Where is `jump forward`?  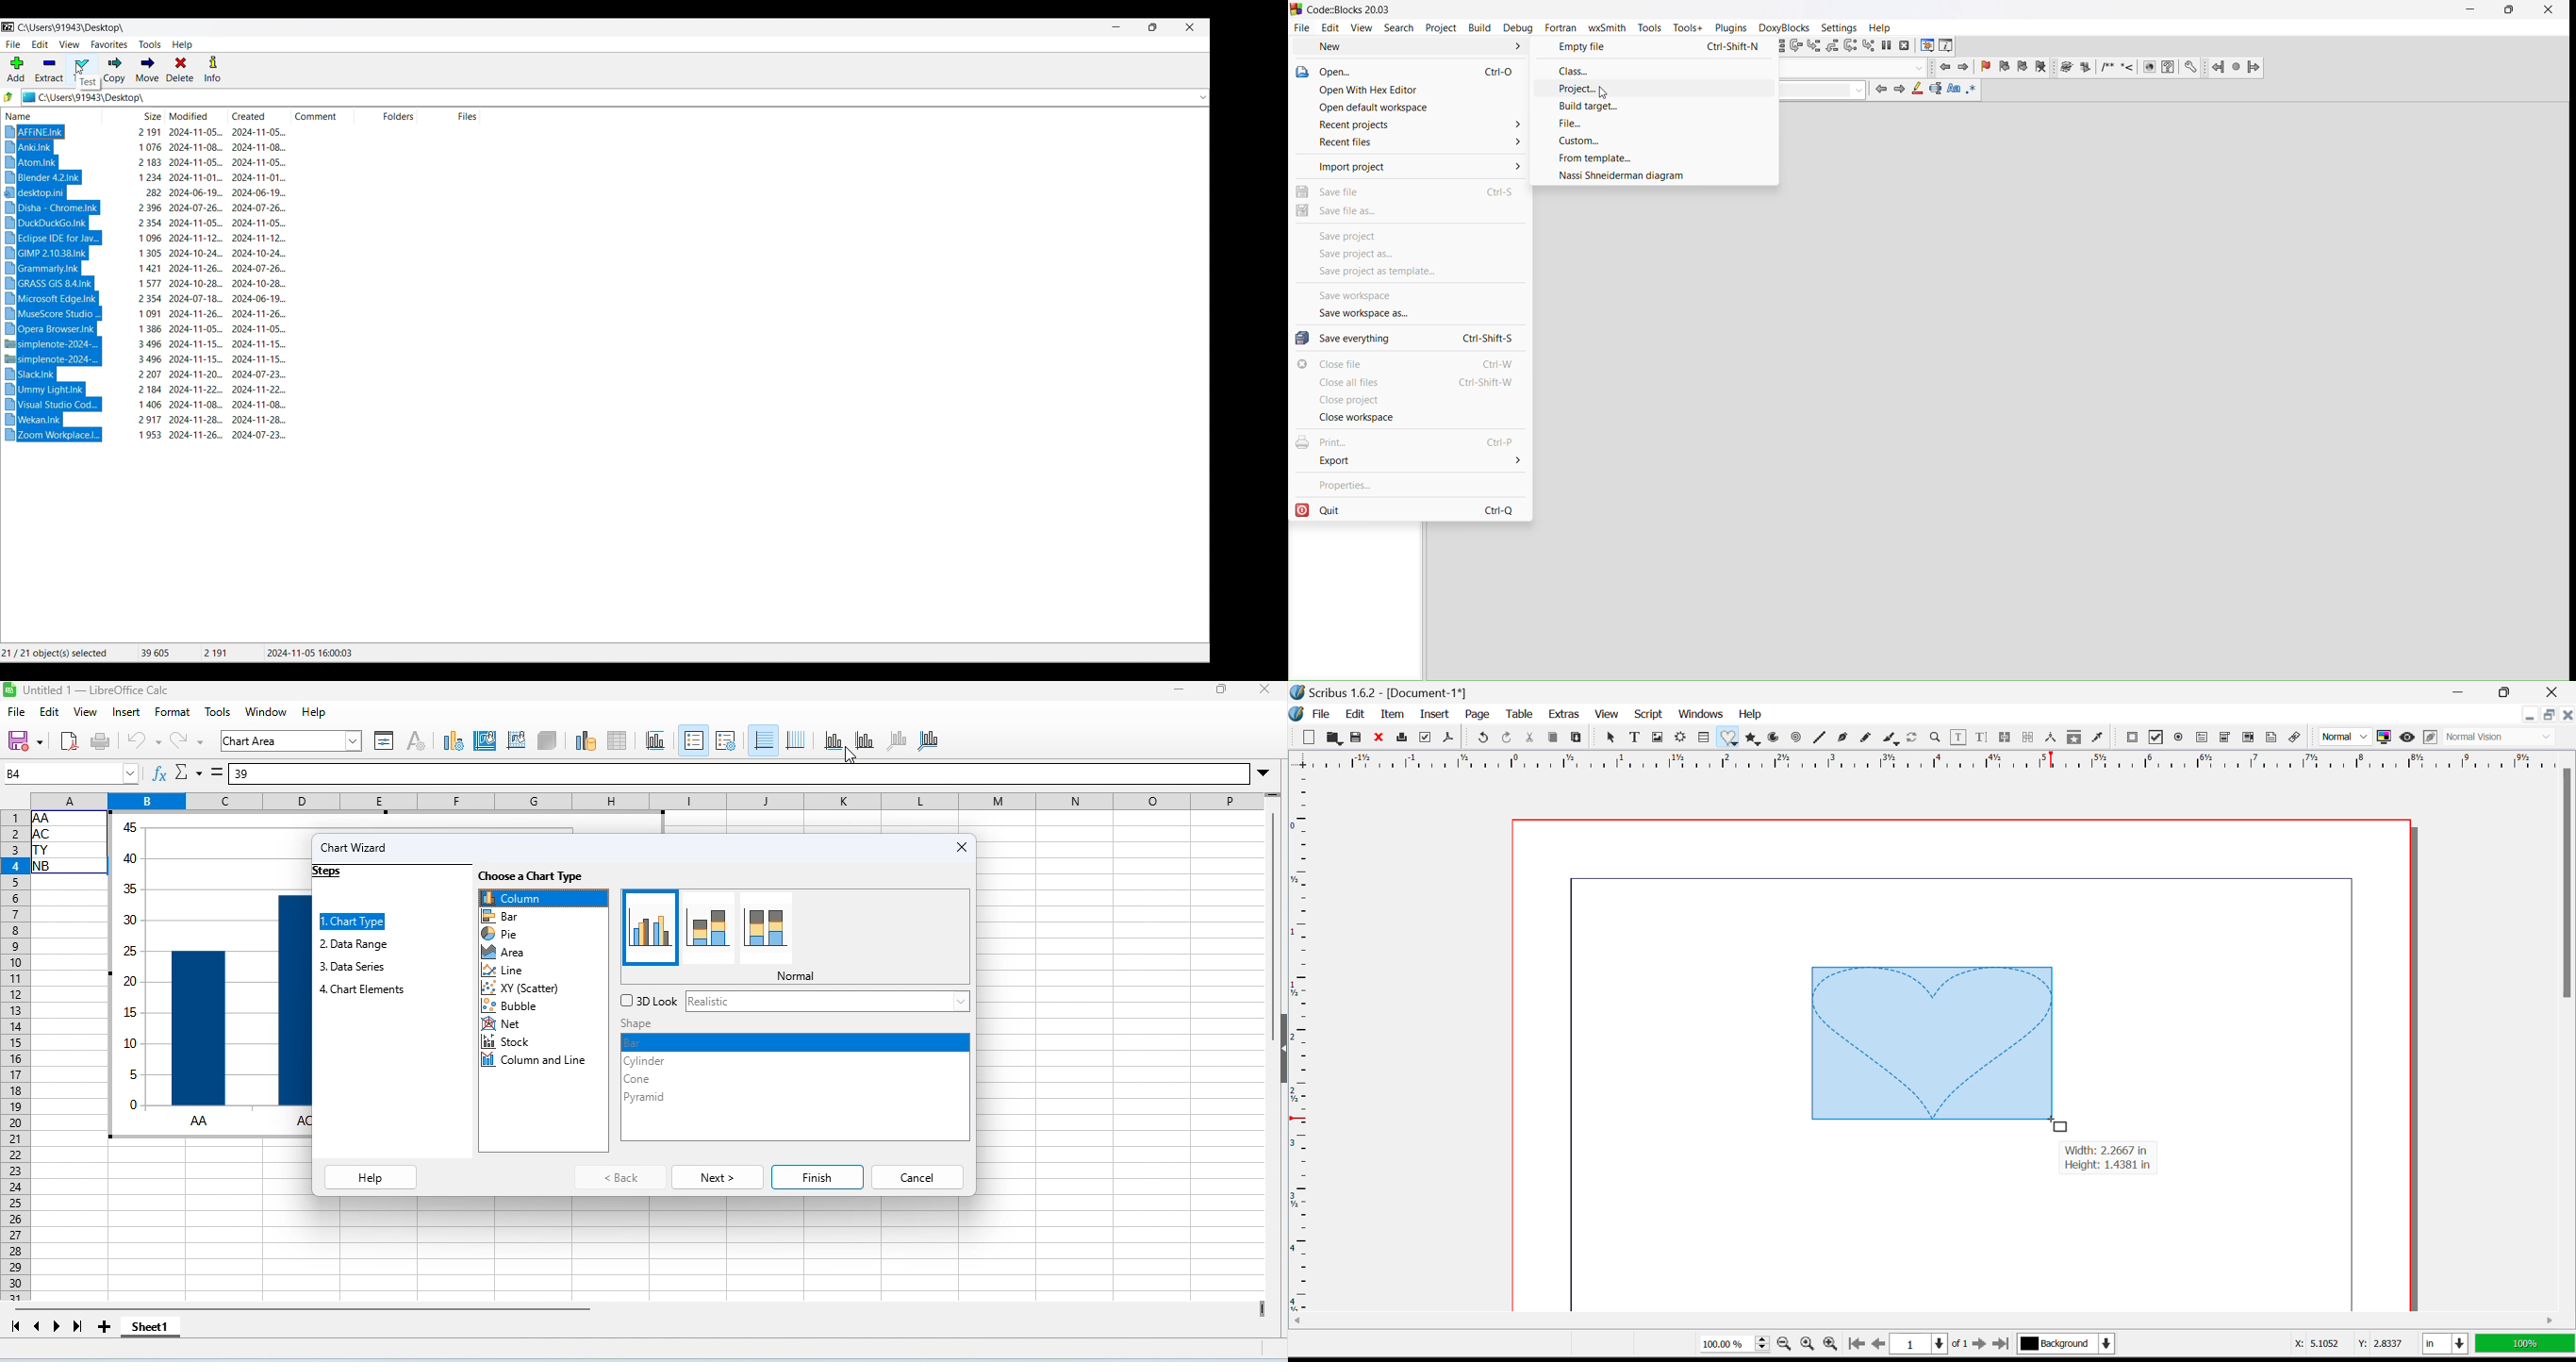
jump forward is located at coordinates (1965, 70).